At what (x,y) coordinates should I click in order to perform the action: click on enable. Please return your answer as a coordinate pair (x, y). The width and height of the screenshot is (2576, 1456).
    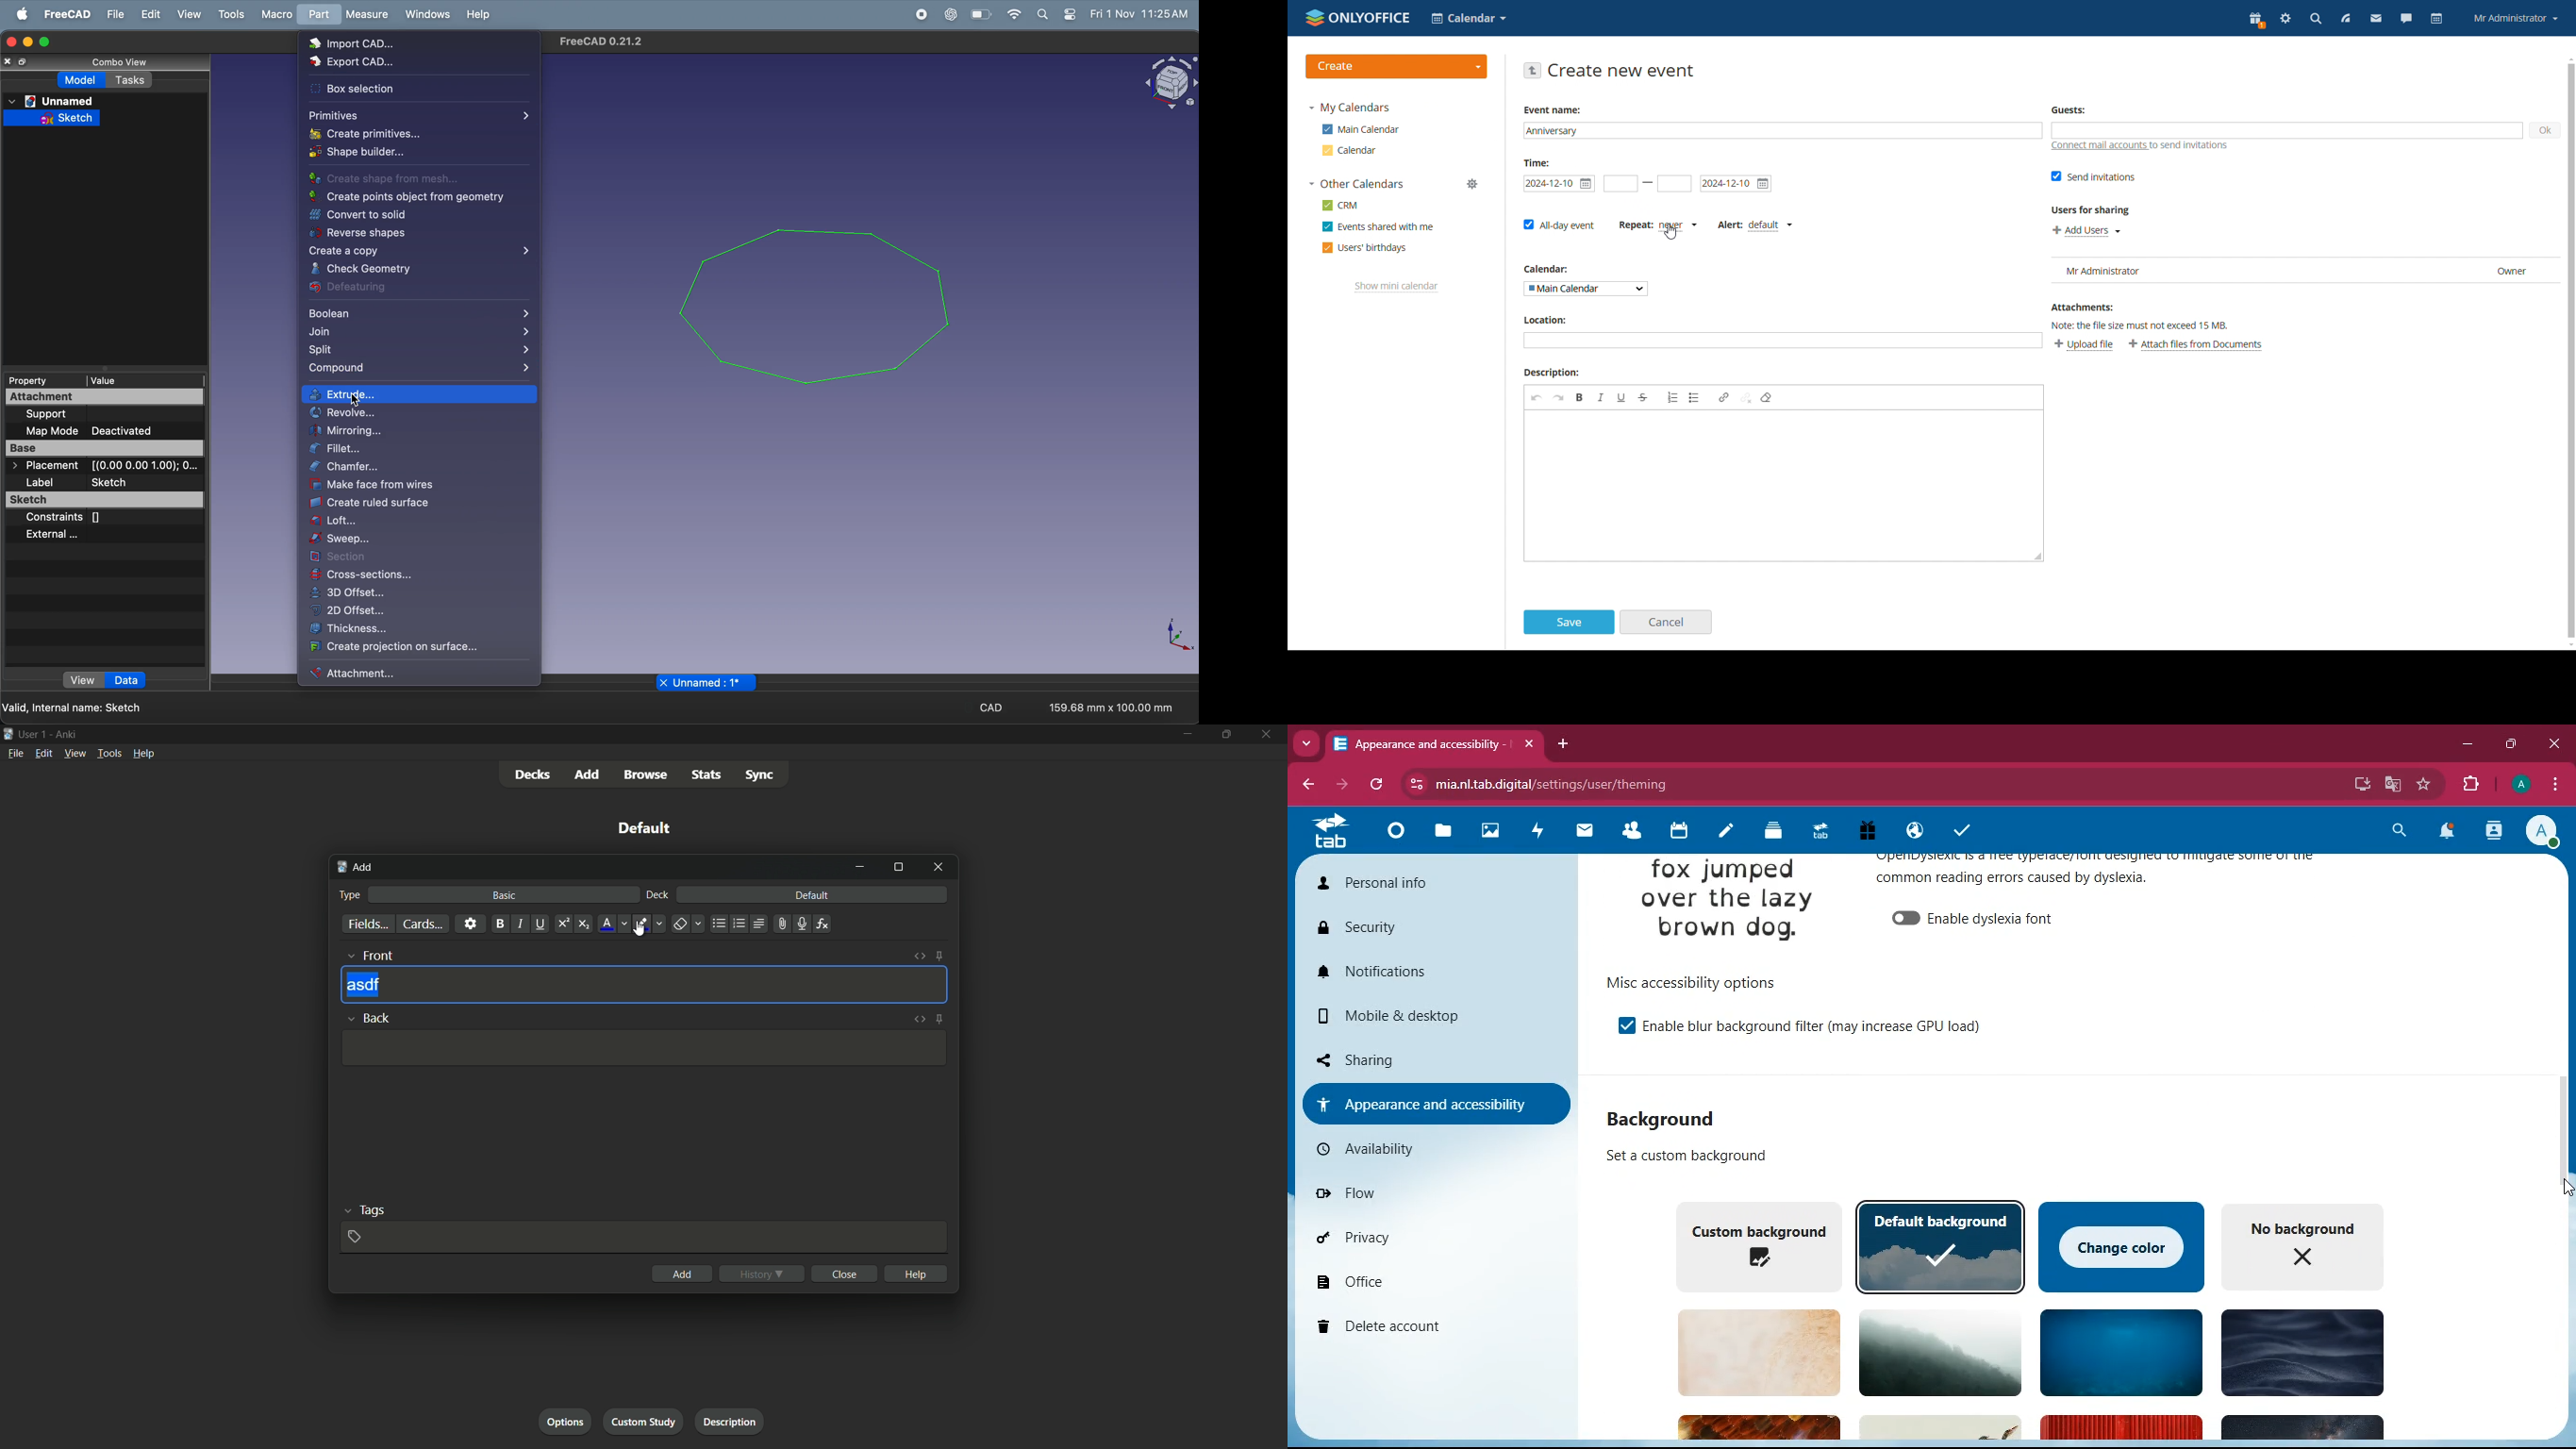
    Looking at the image, I should click on (2004, 920).